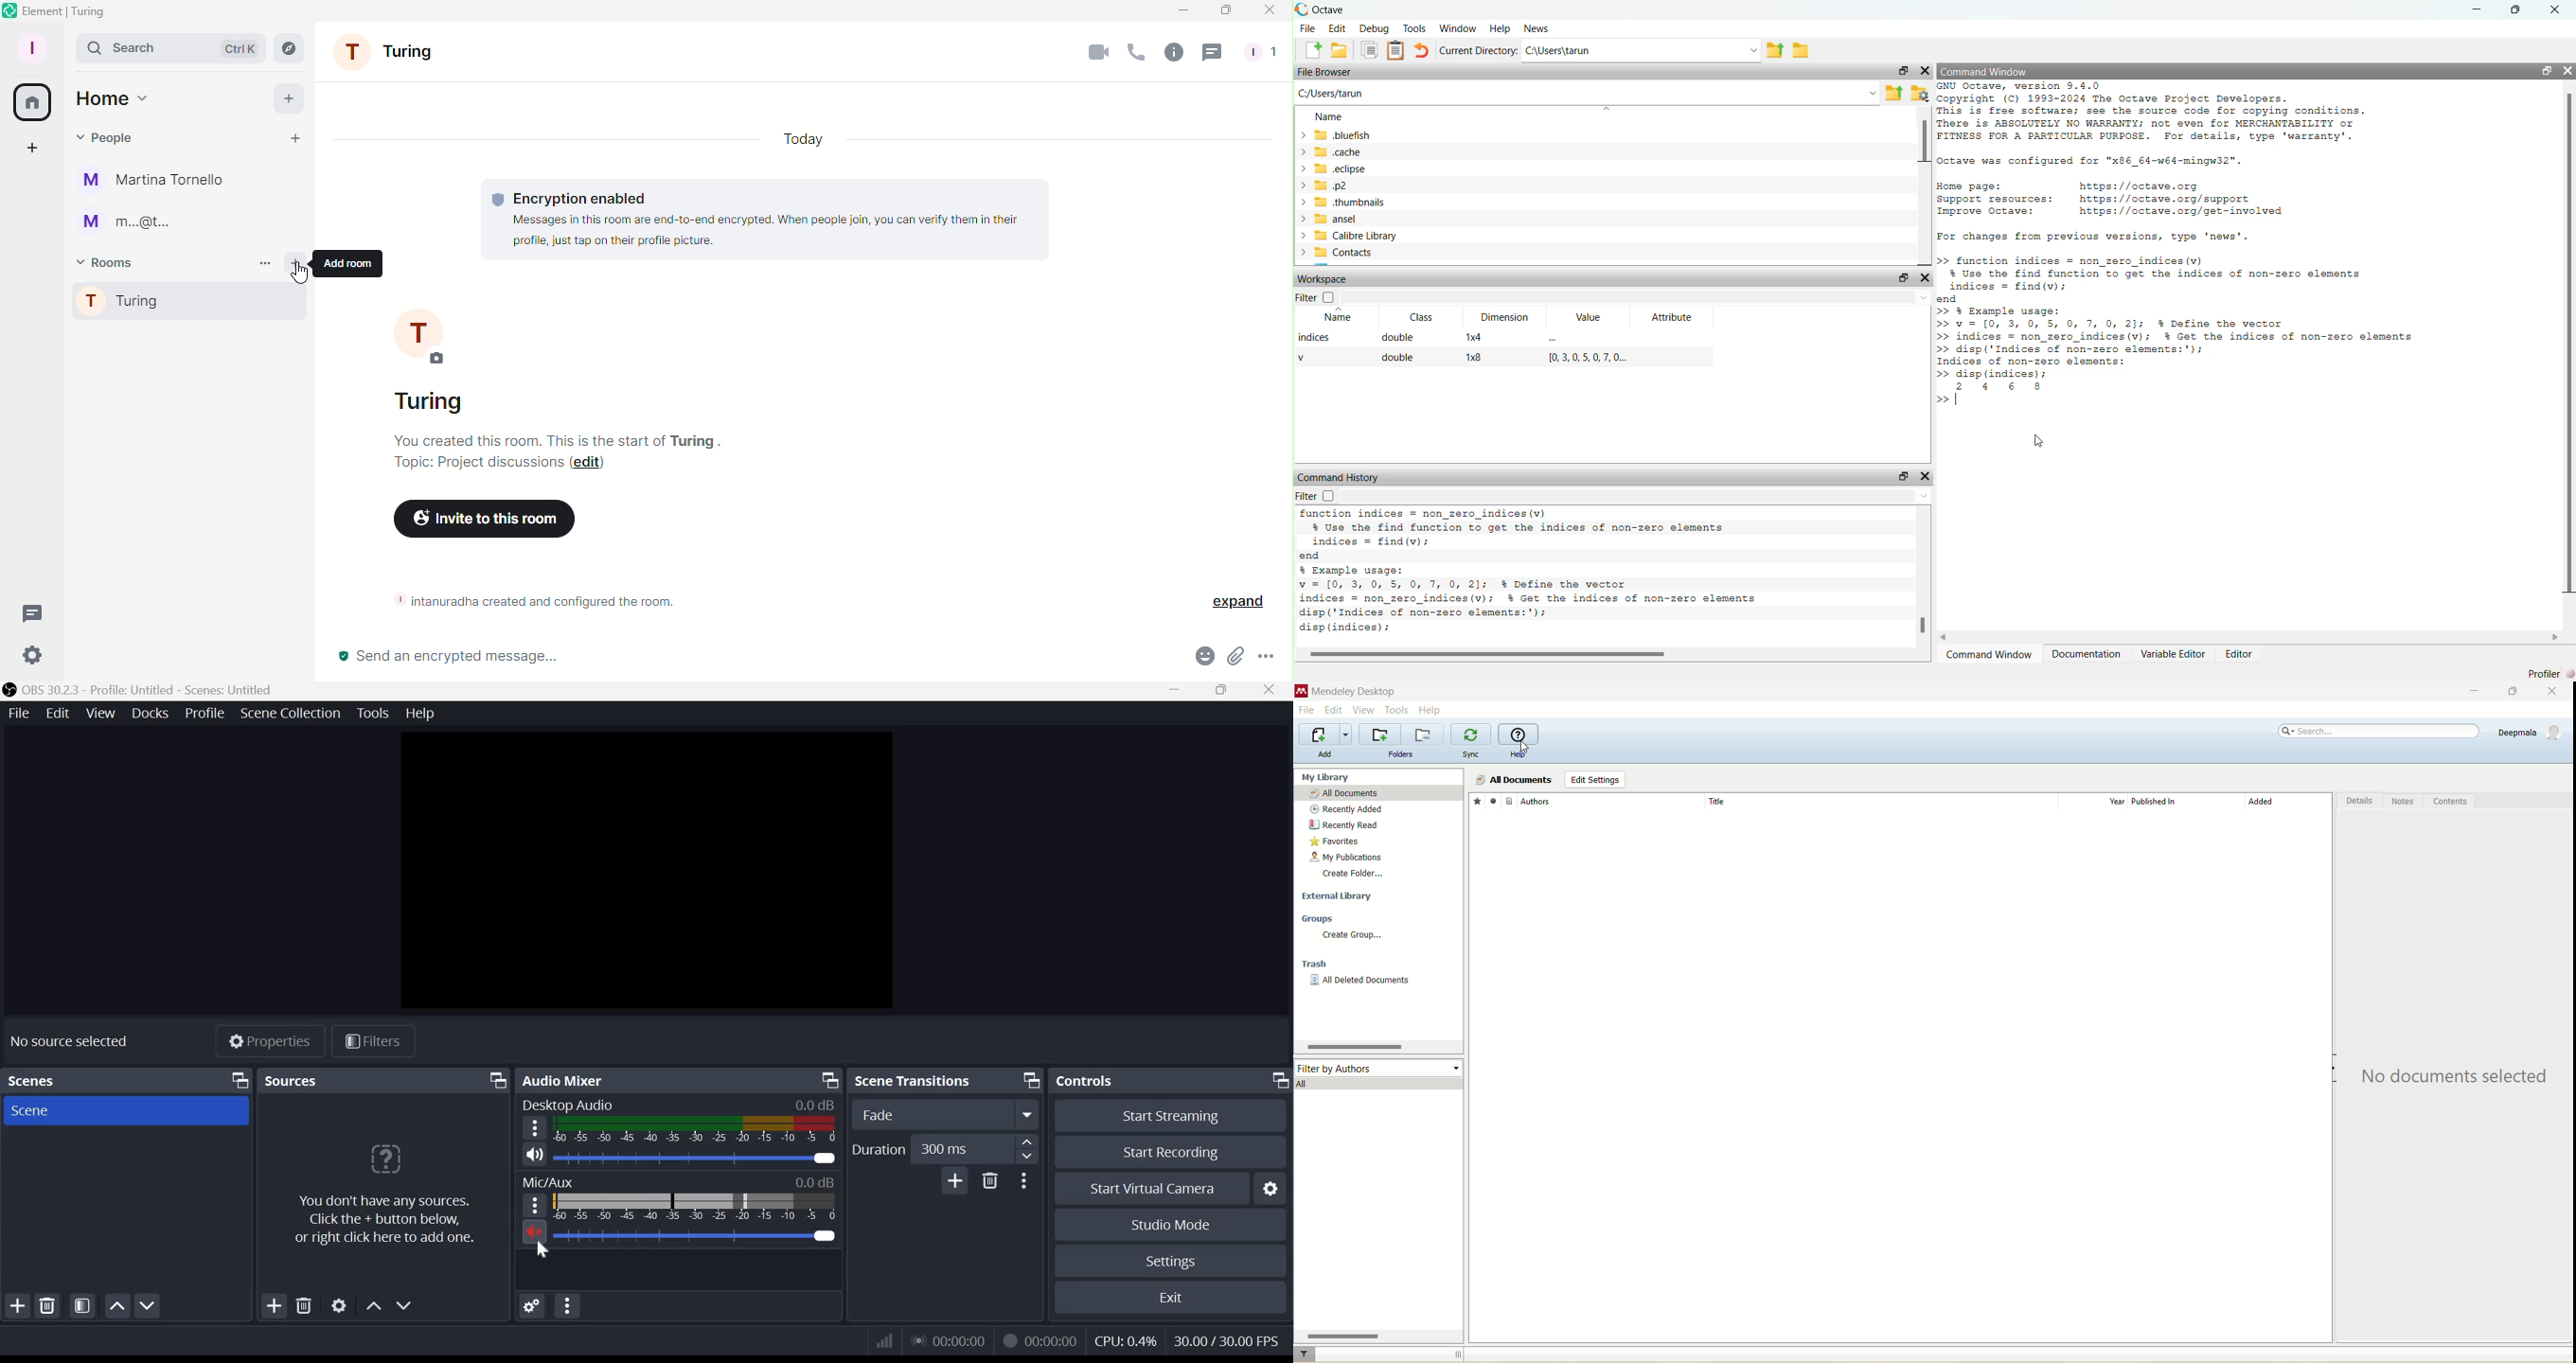 The image size is (2576, 1372). I want to click on Scene Collection, so click(290, 712).